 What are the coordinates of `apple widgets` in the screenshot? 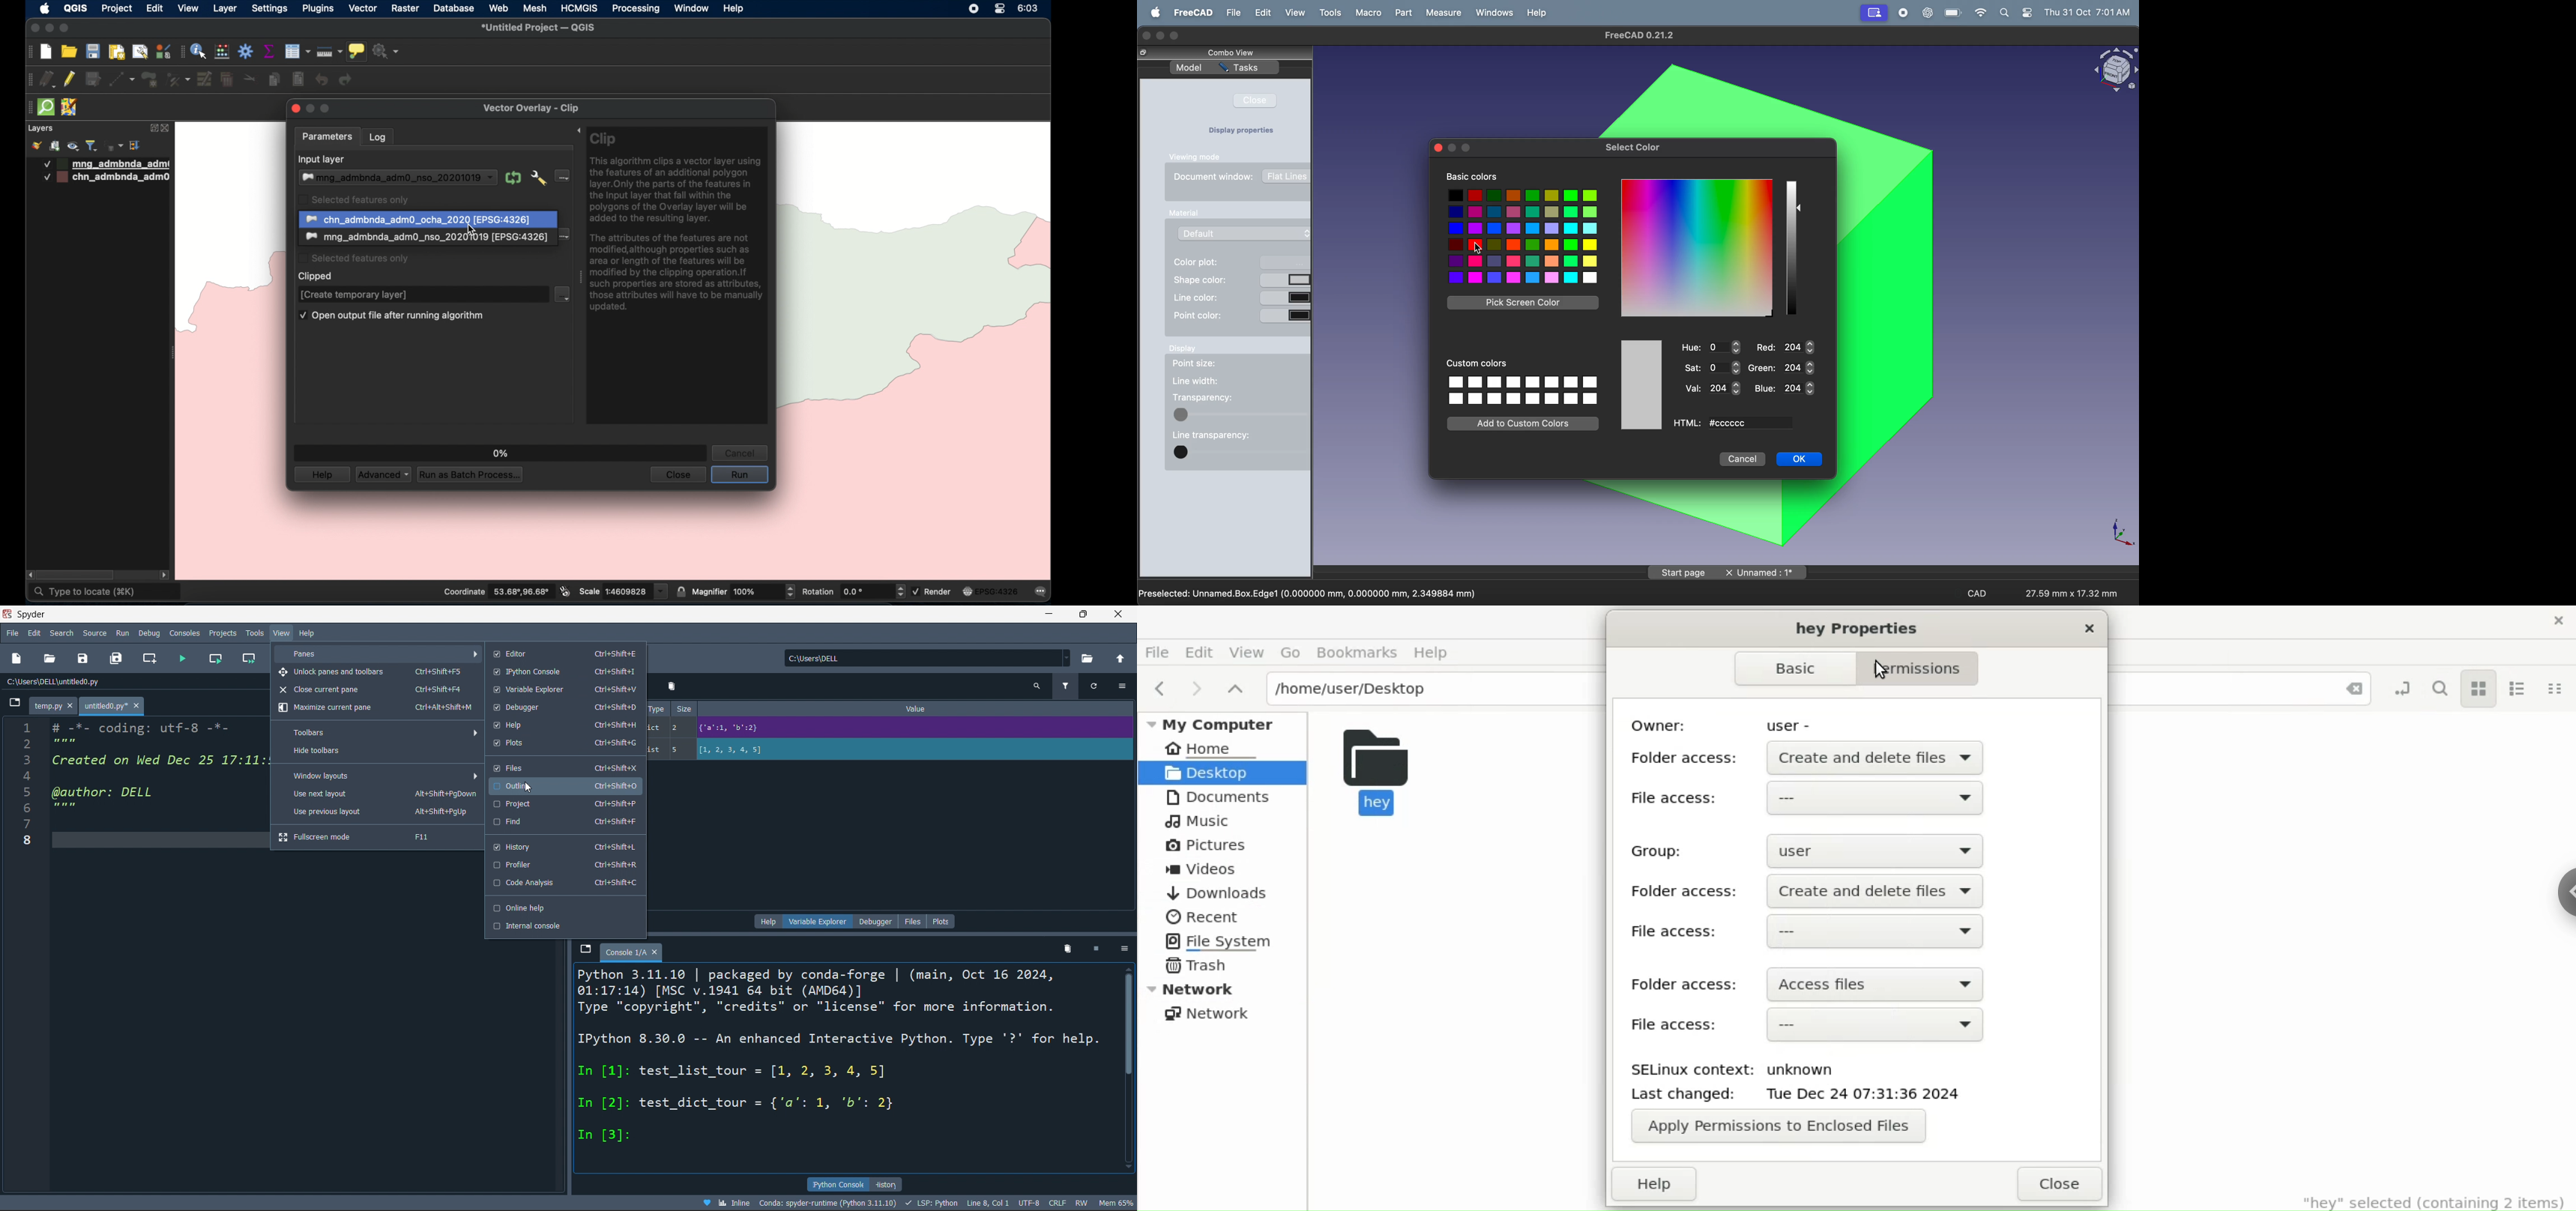 It's located at (2017, 13).